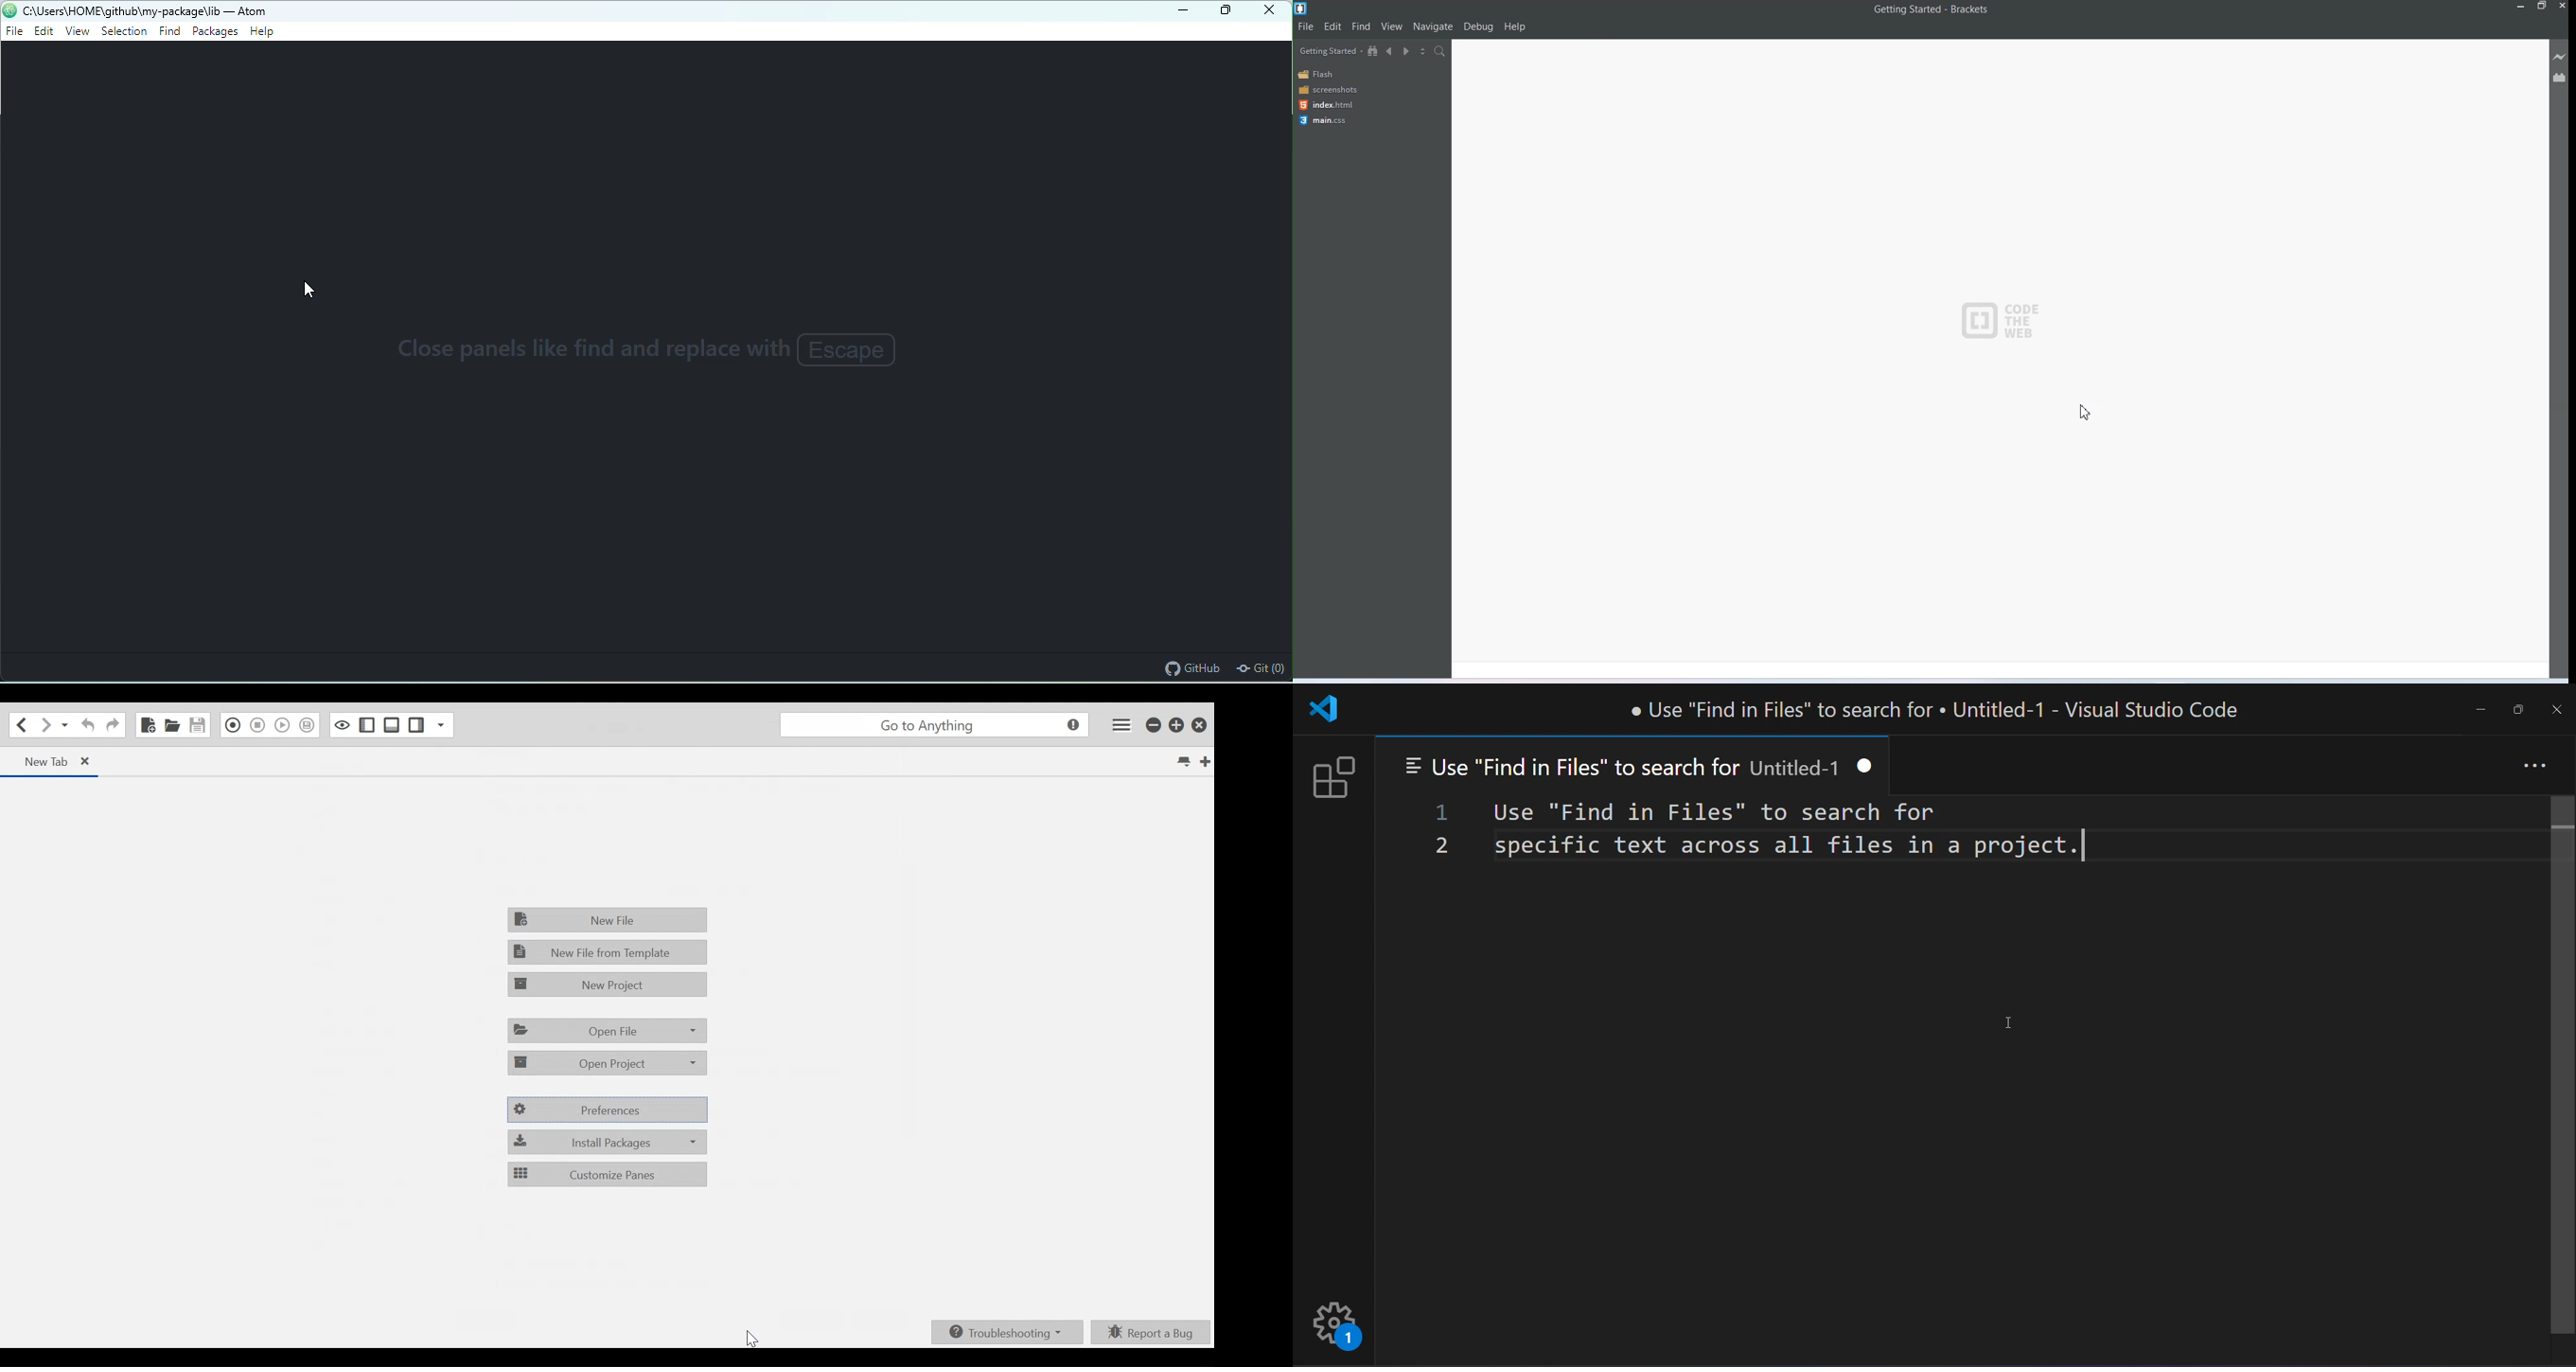  I want to click on Show/Hide Right Pane, so click(416, 725).